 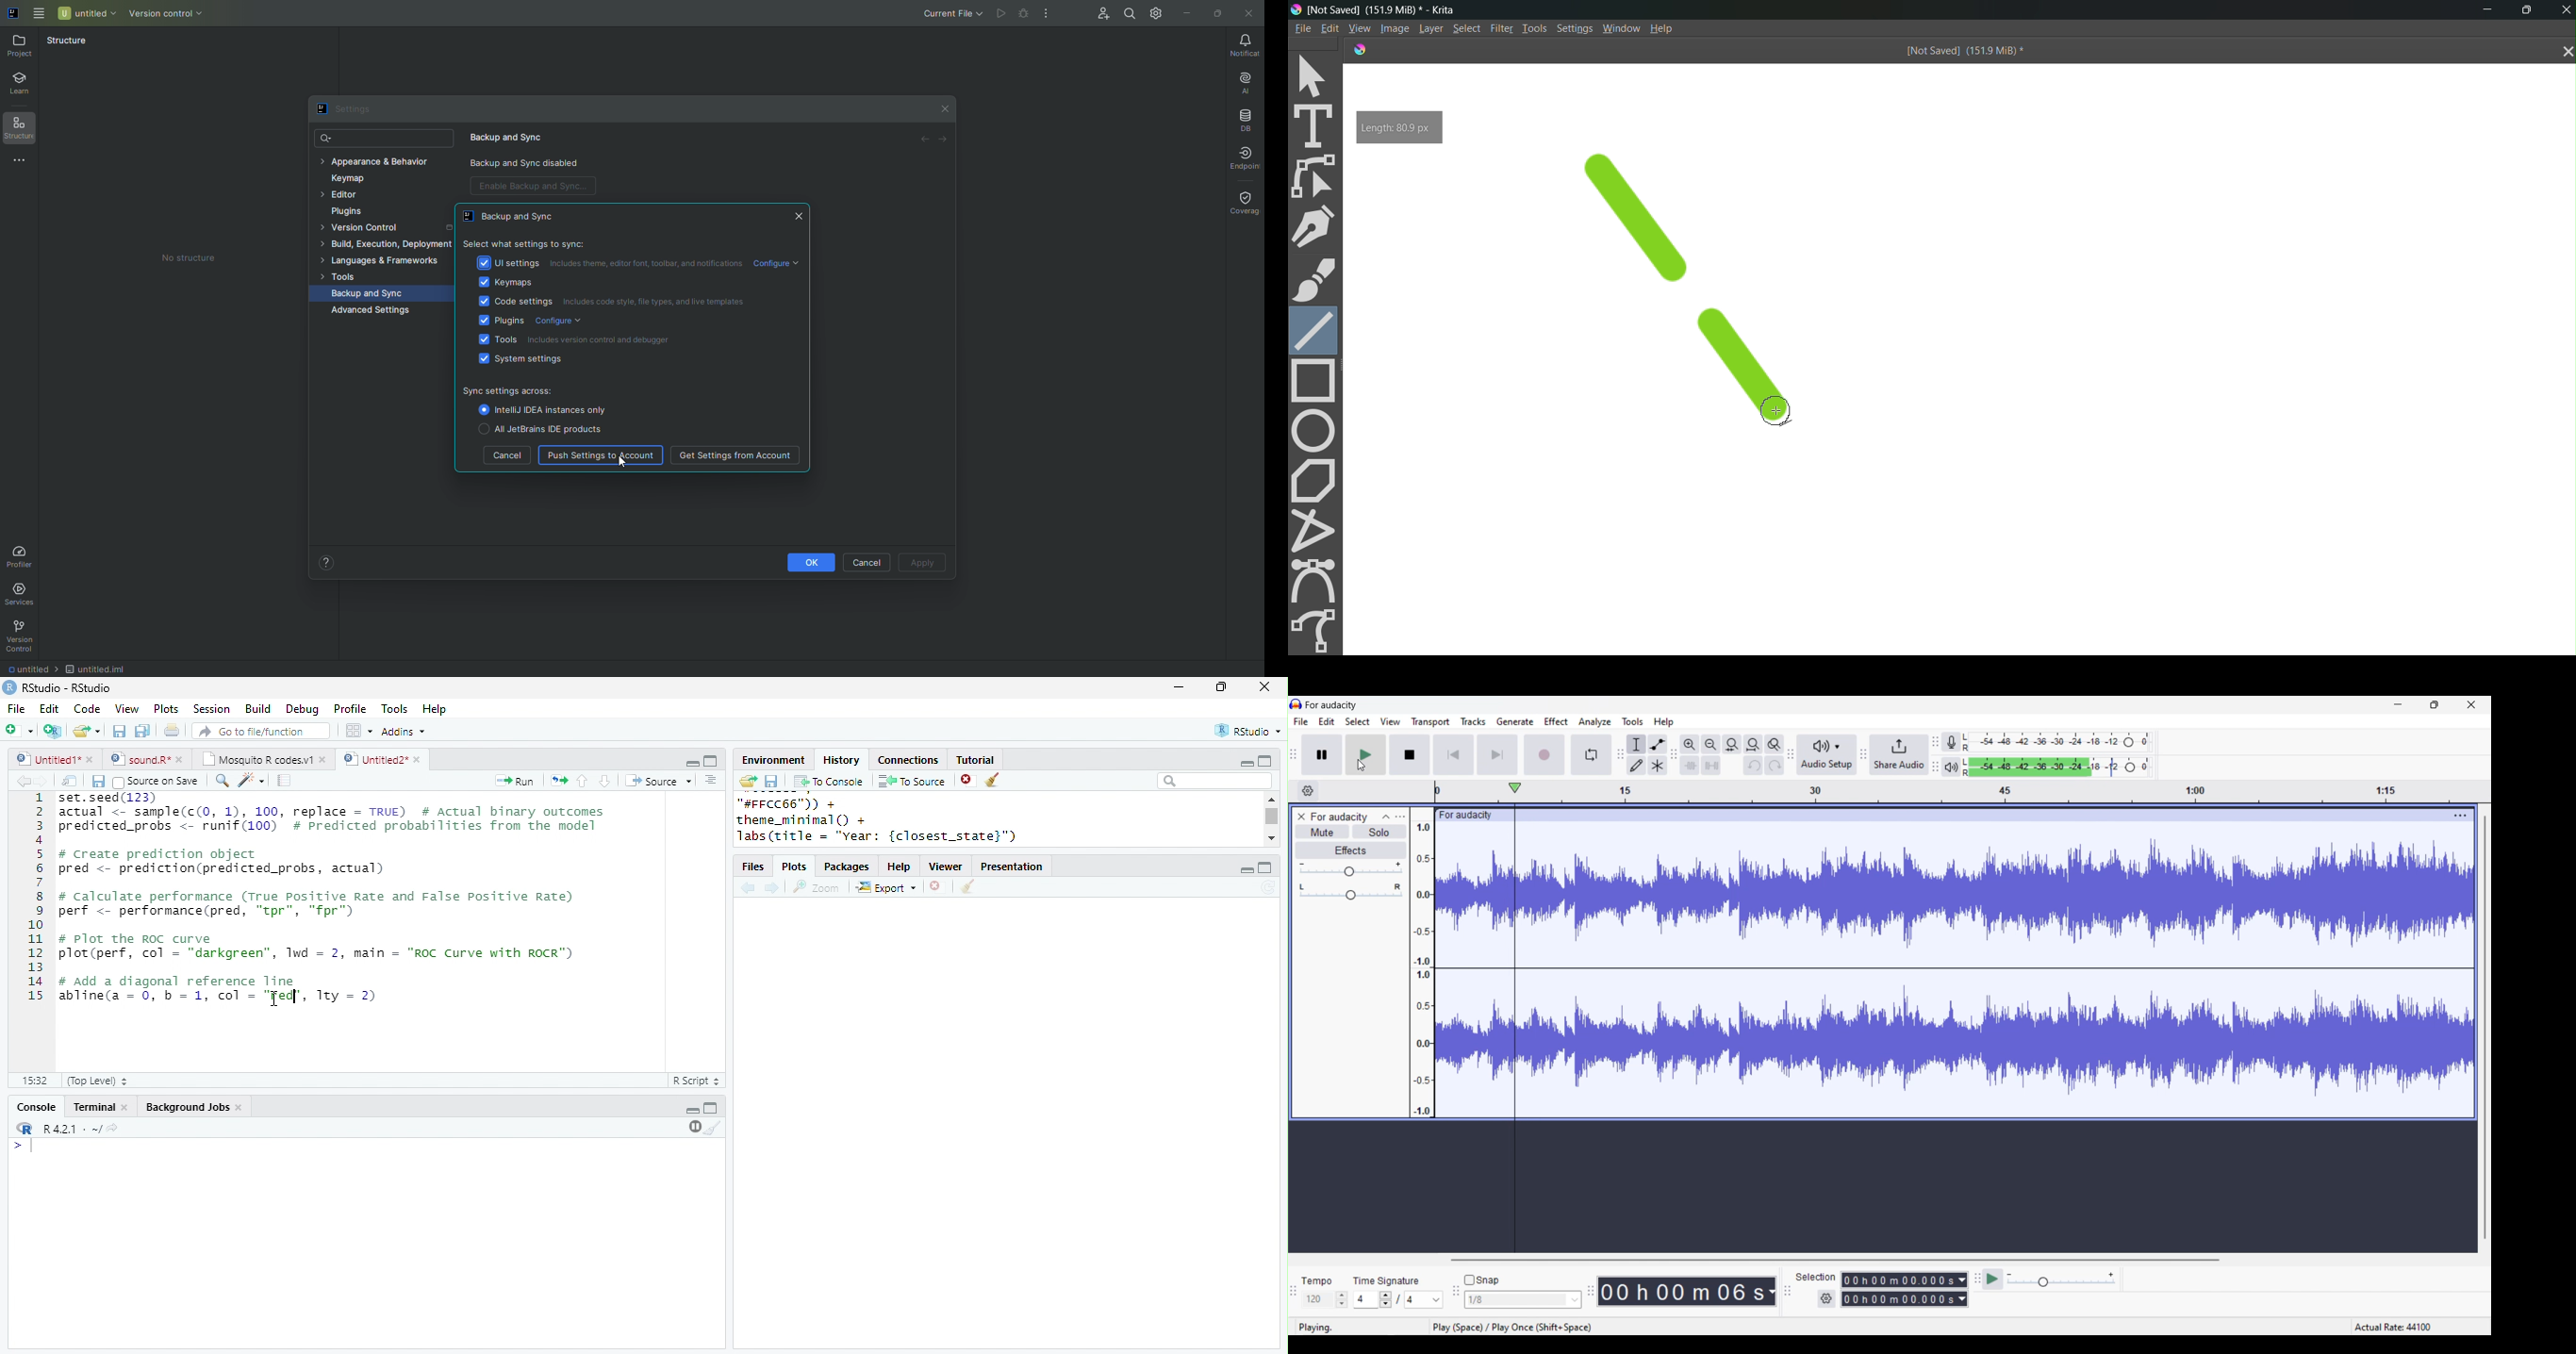 What do you see at coordinates (1545, 755) in the screenshot?
I see `Record/Record new track` at bounding box center [1545, 755].